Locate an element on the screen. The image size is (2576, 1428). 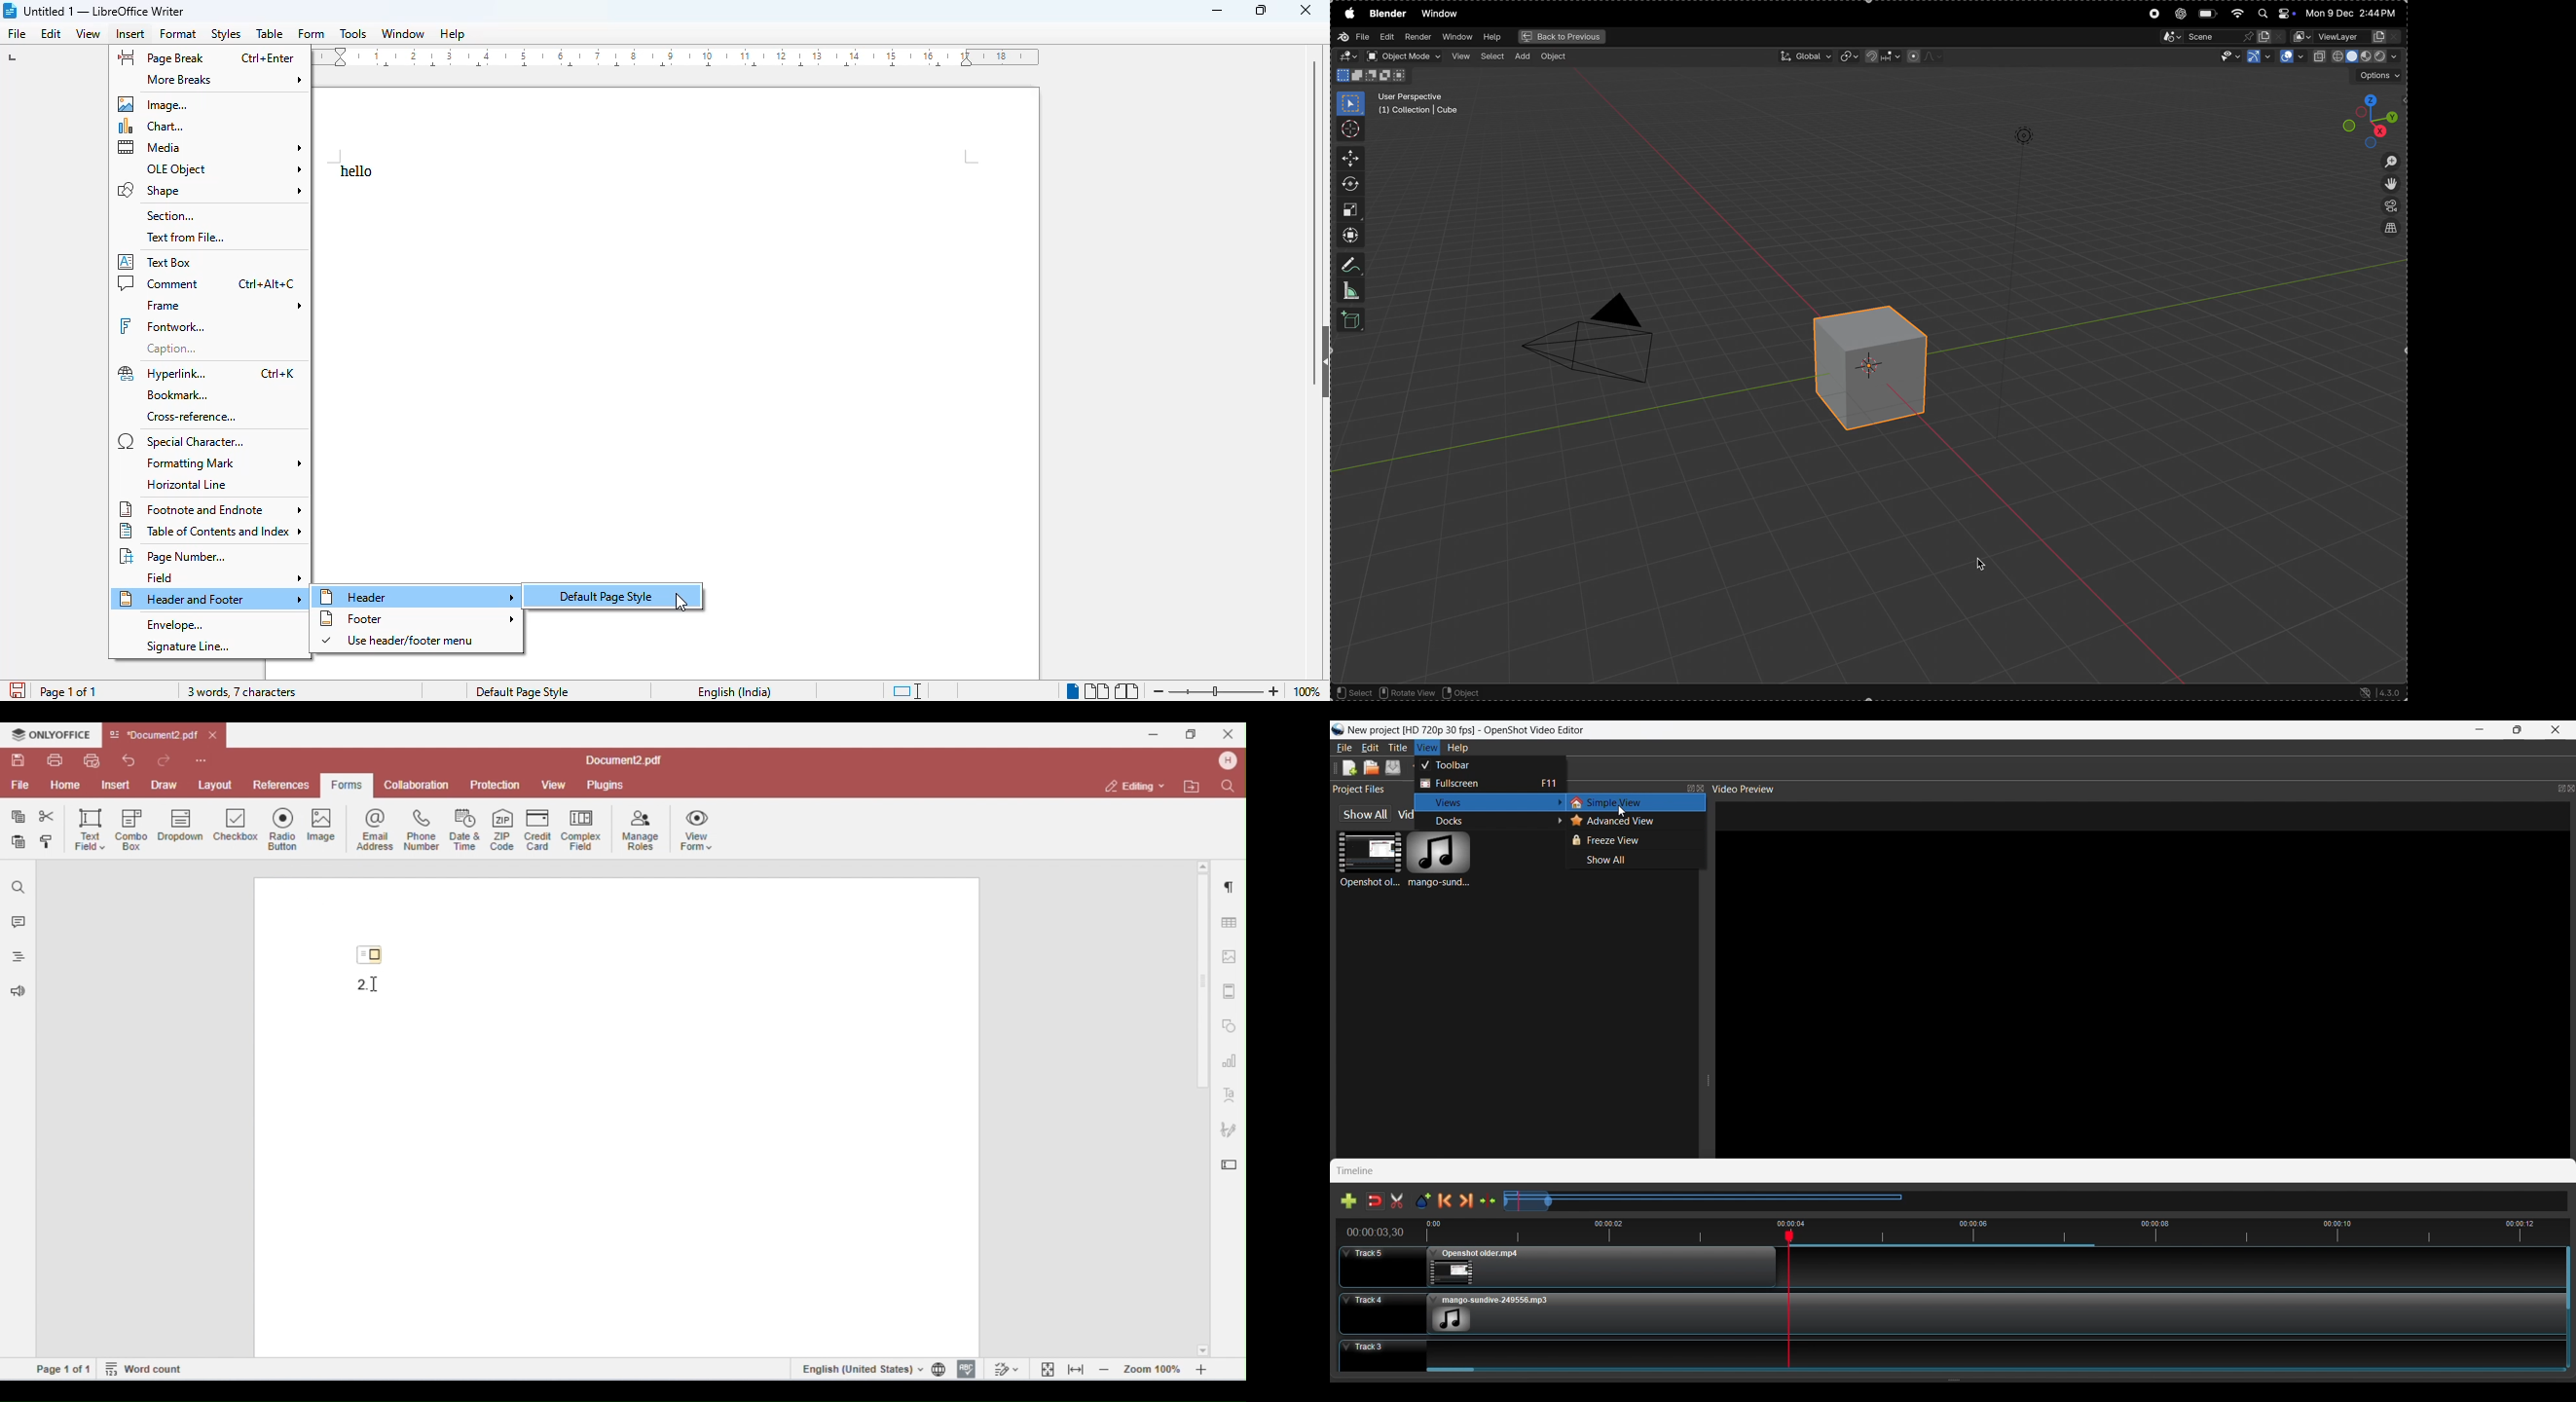
edit is located at coordinates (52, 33).